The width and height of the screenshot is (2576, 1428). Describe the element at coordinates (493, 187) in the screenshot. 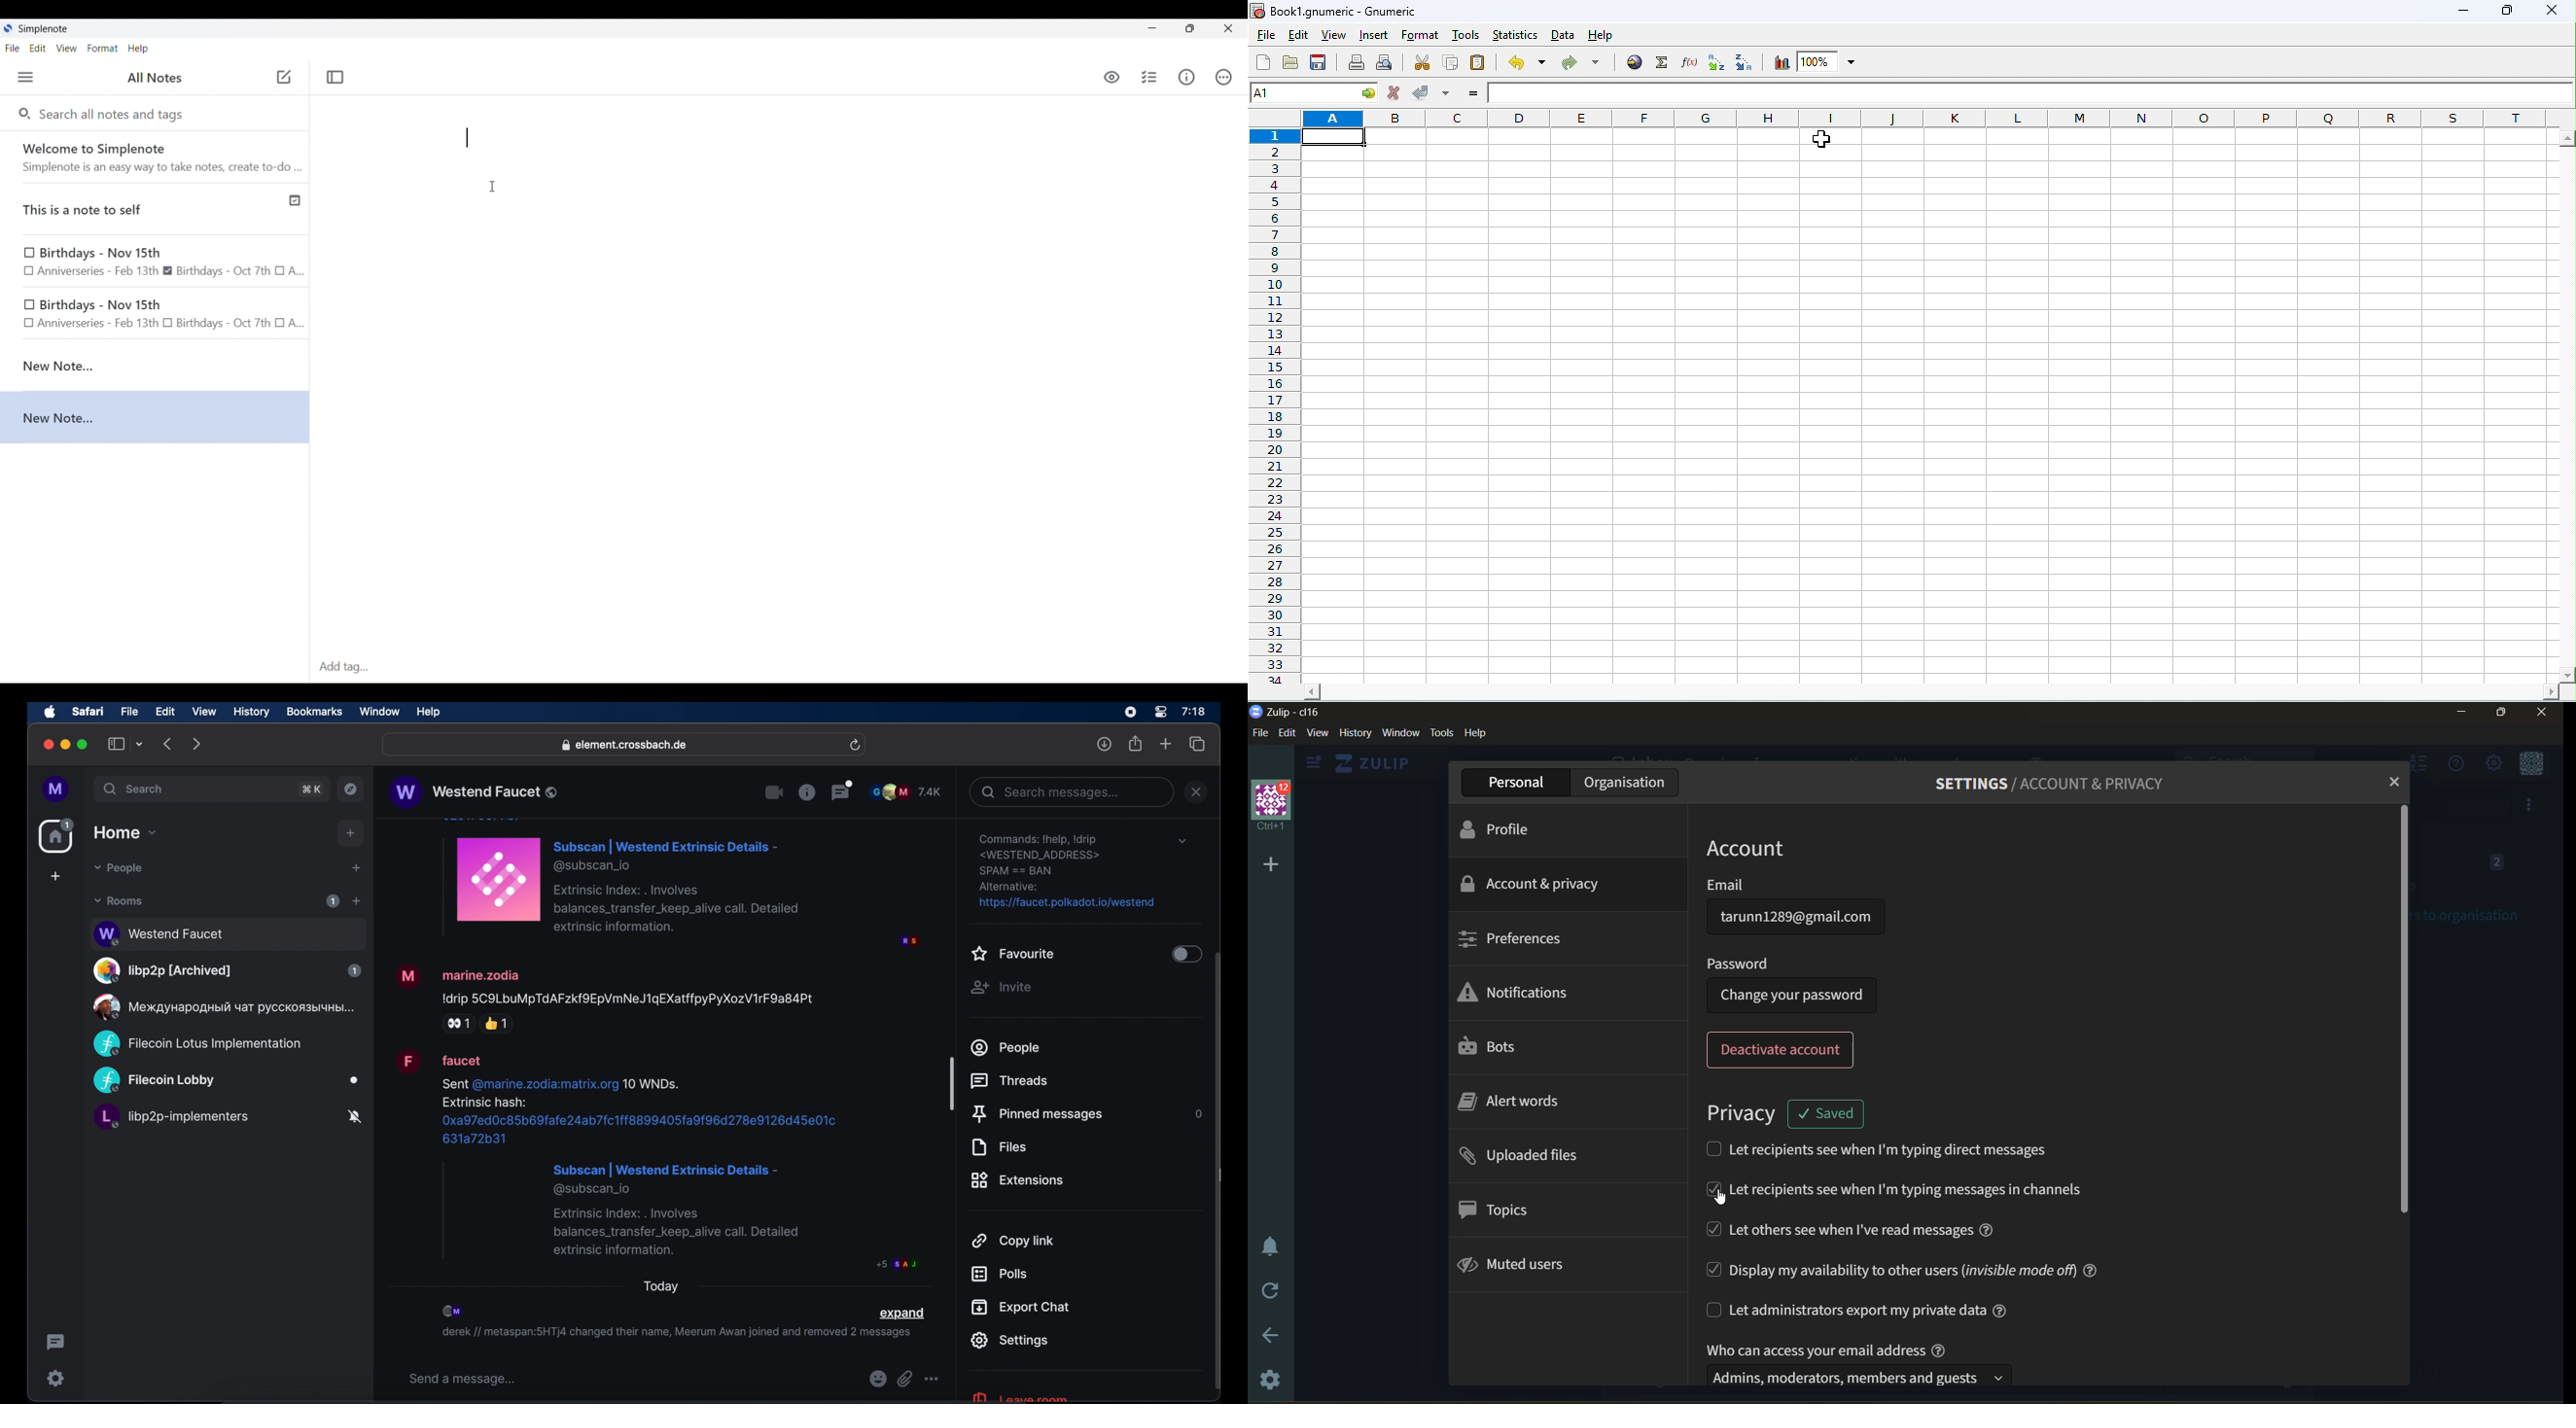

I see `Cursor position unchanged` at that location.